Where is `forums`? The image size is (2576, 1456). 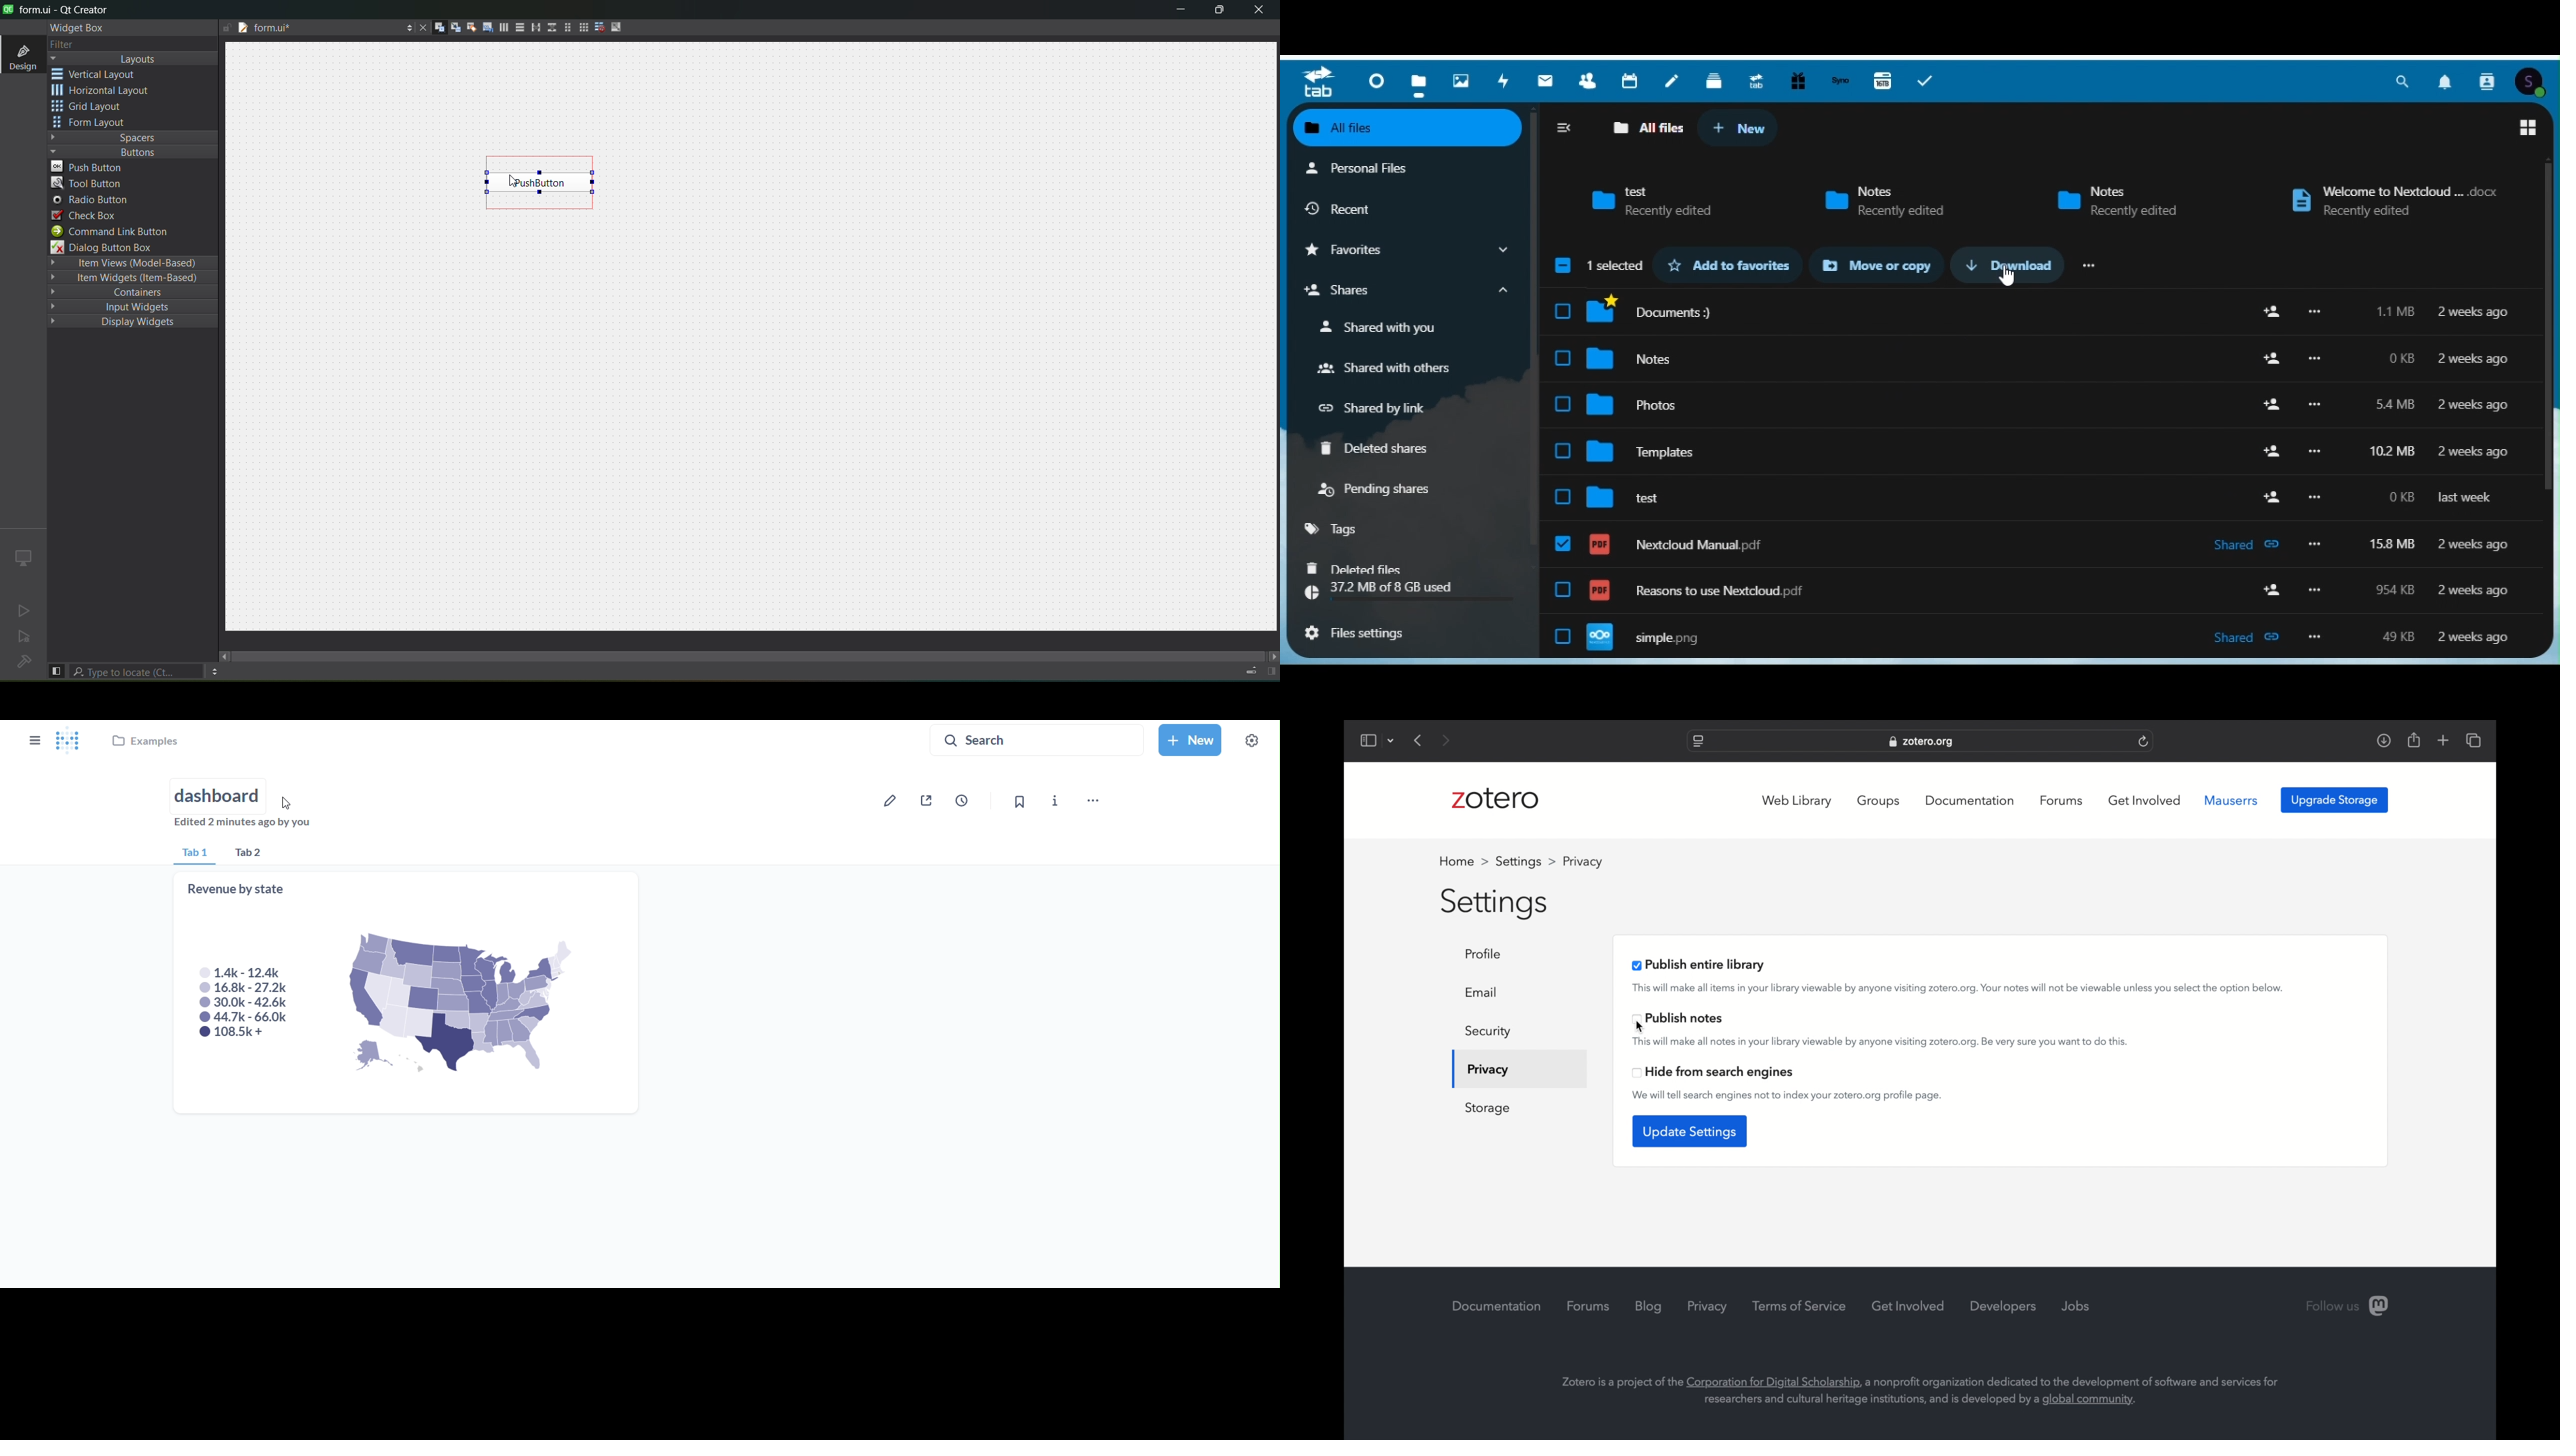
forums is located at coordinates (1589, 1306).